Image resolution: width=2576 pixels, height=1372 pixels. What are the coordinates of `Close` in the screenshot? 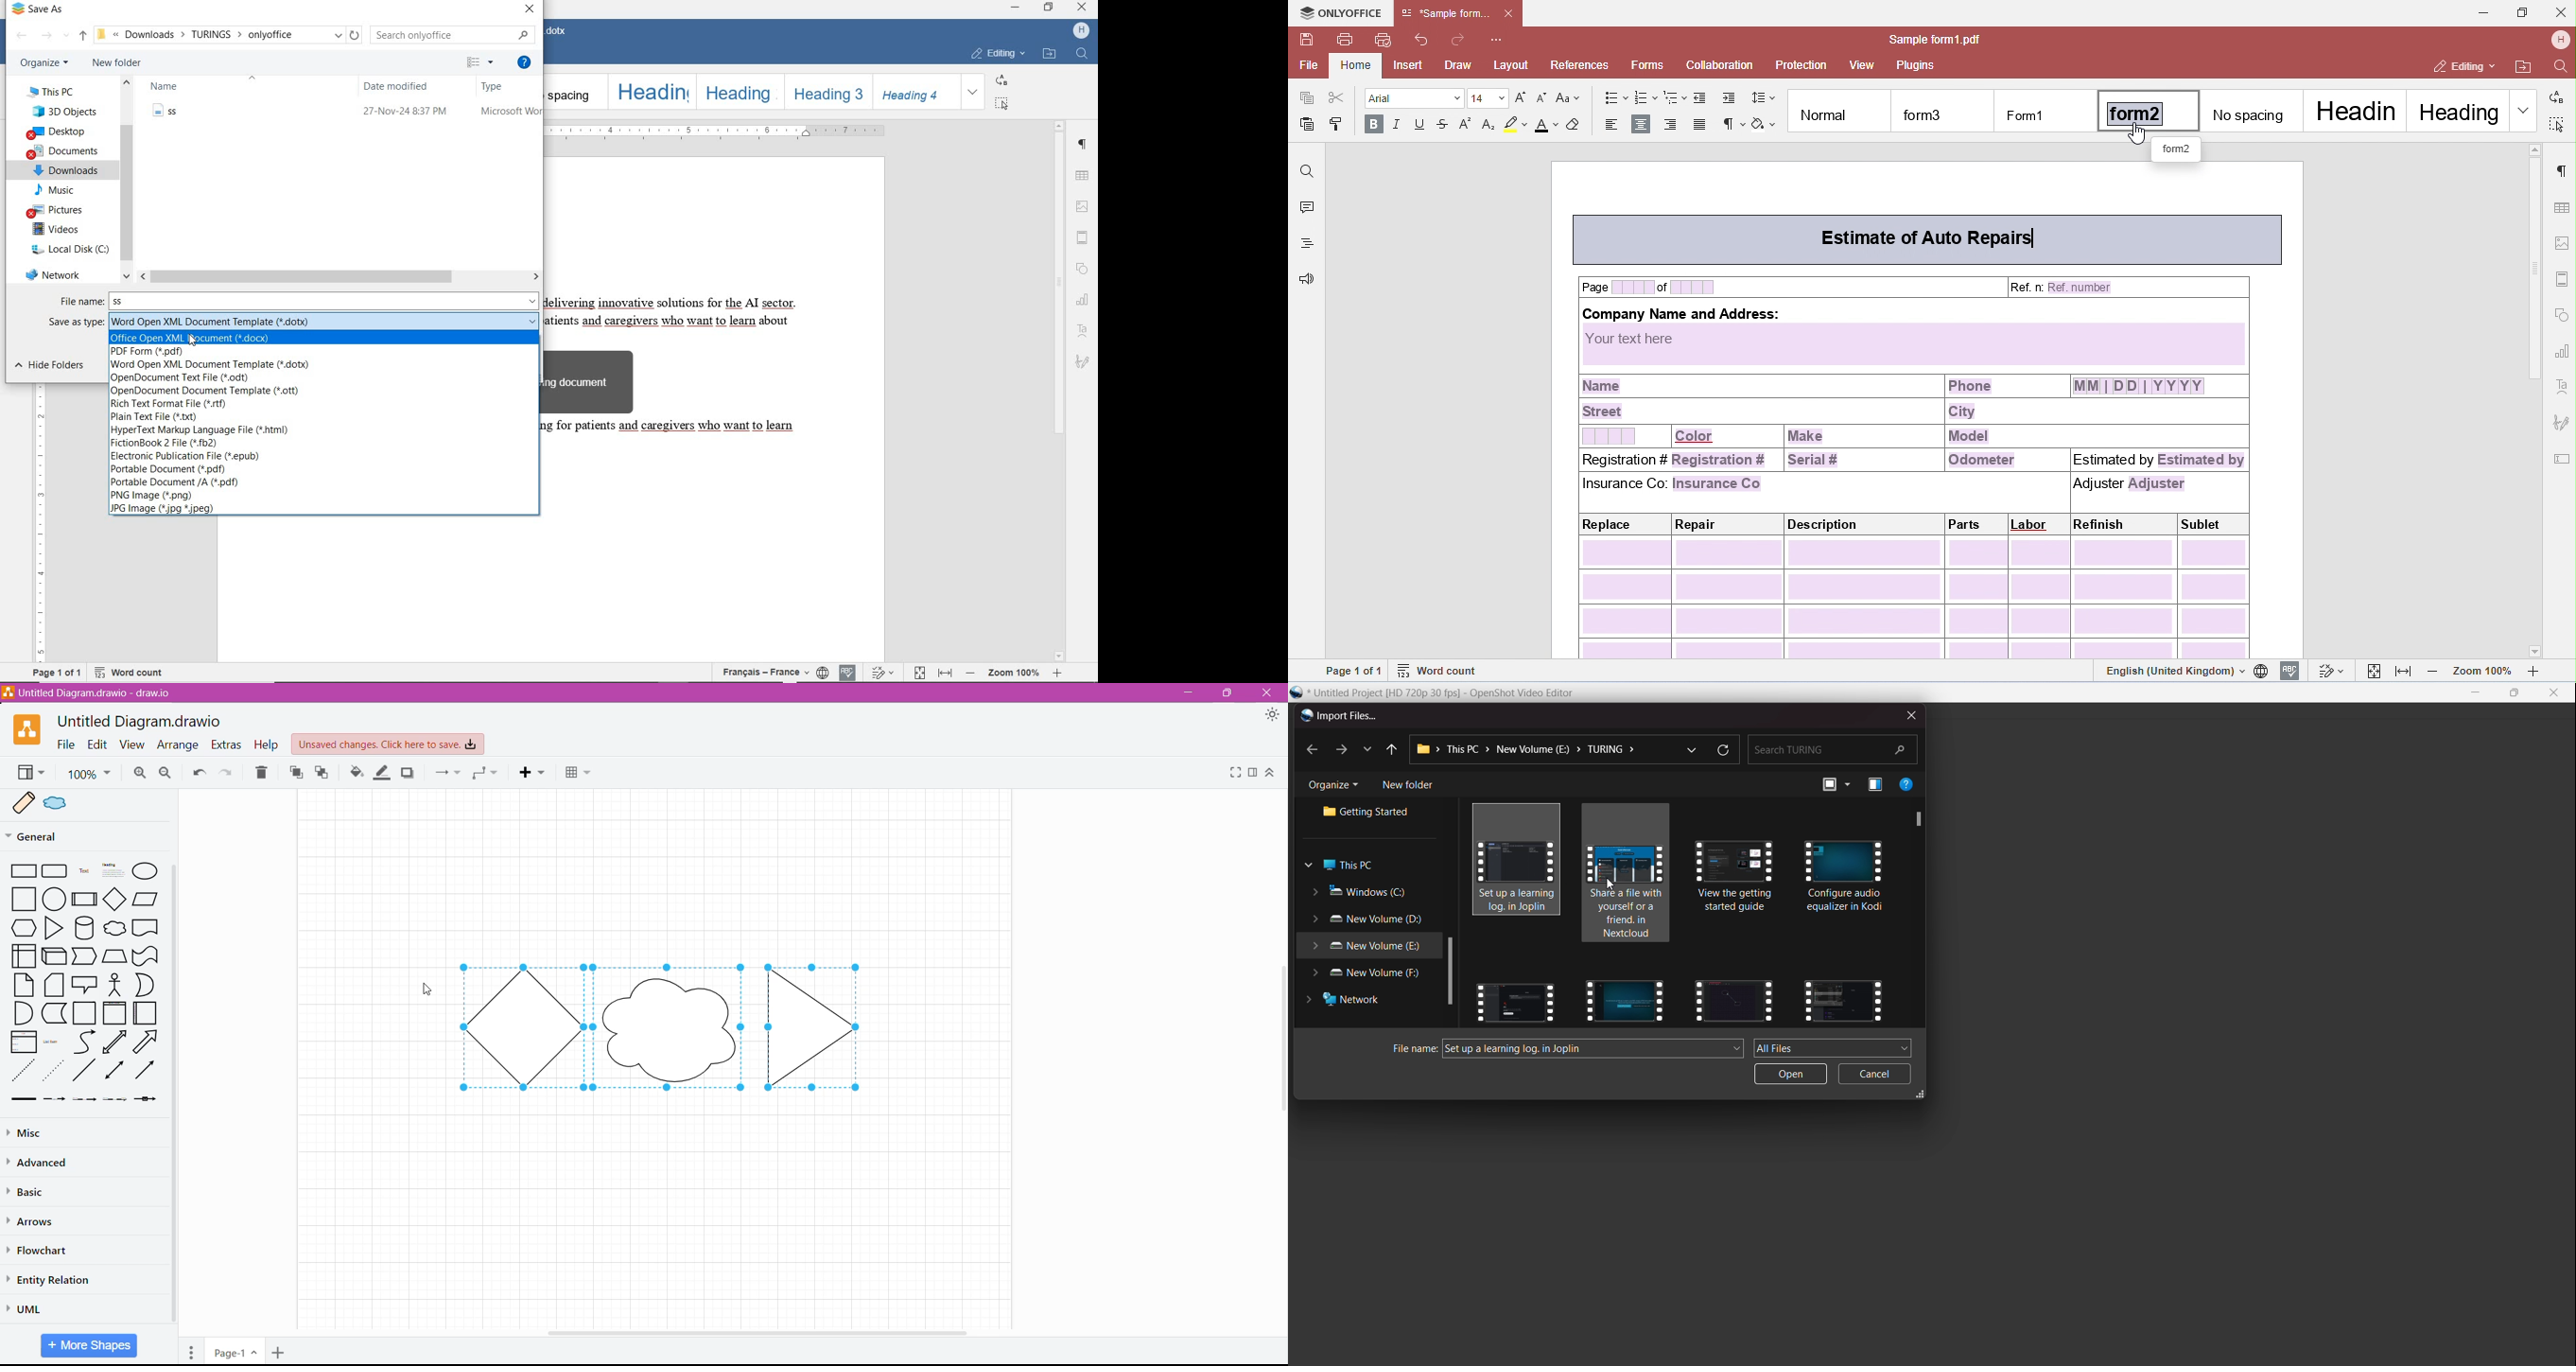 It's located at (1271, 693).